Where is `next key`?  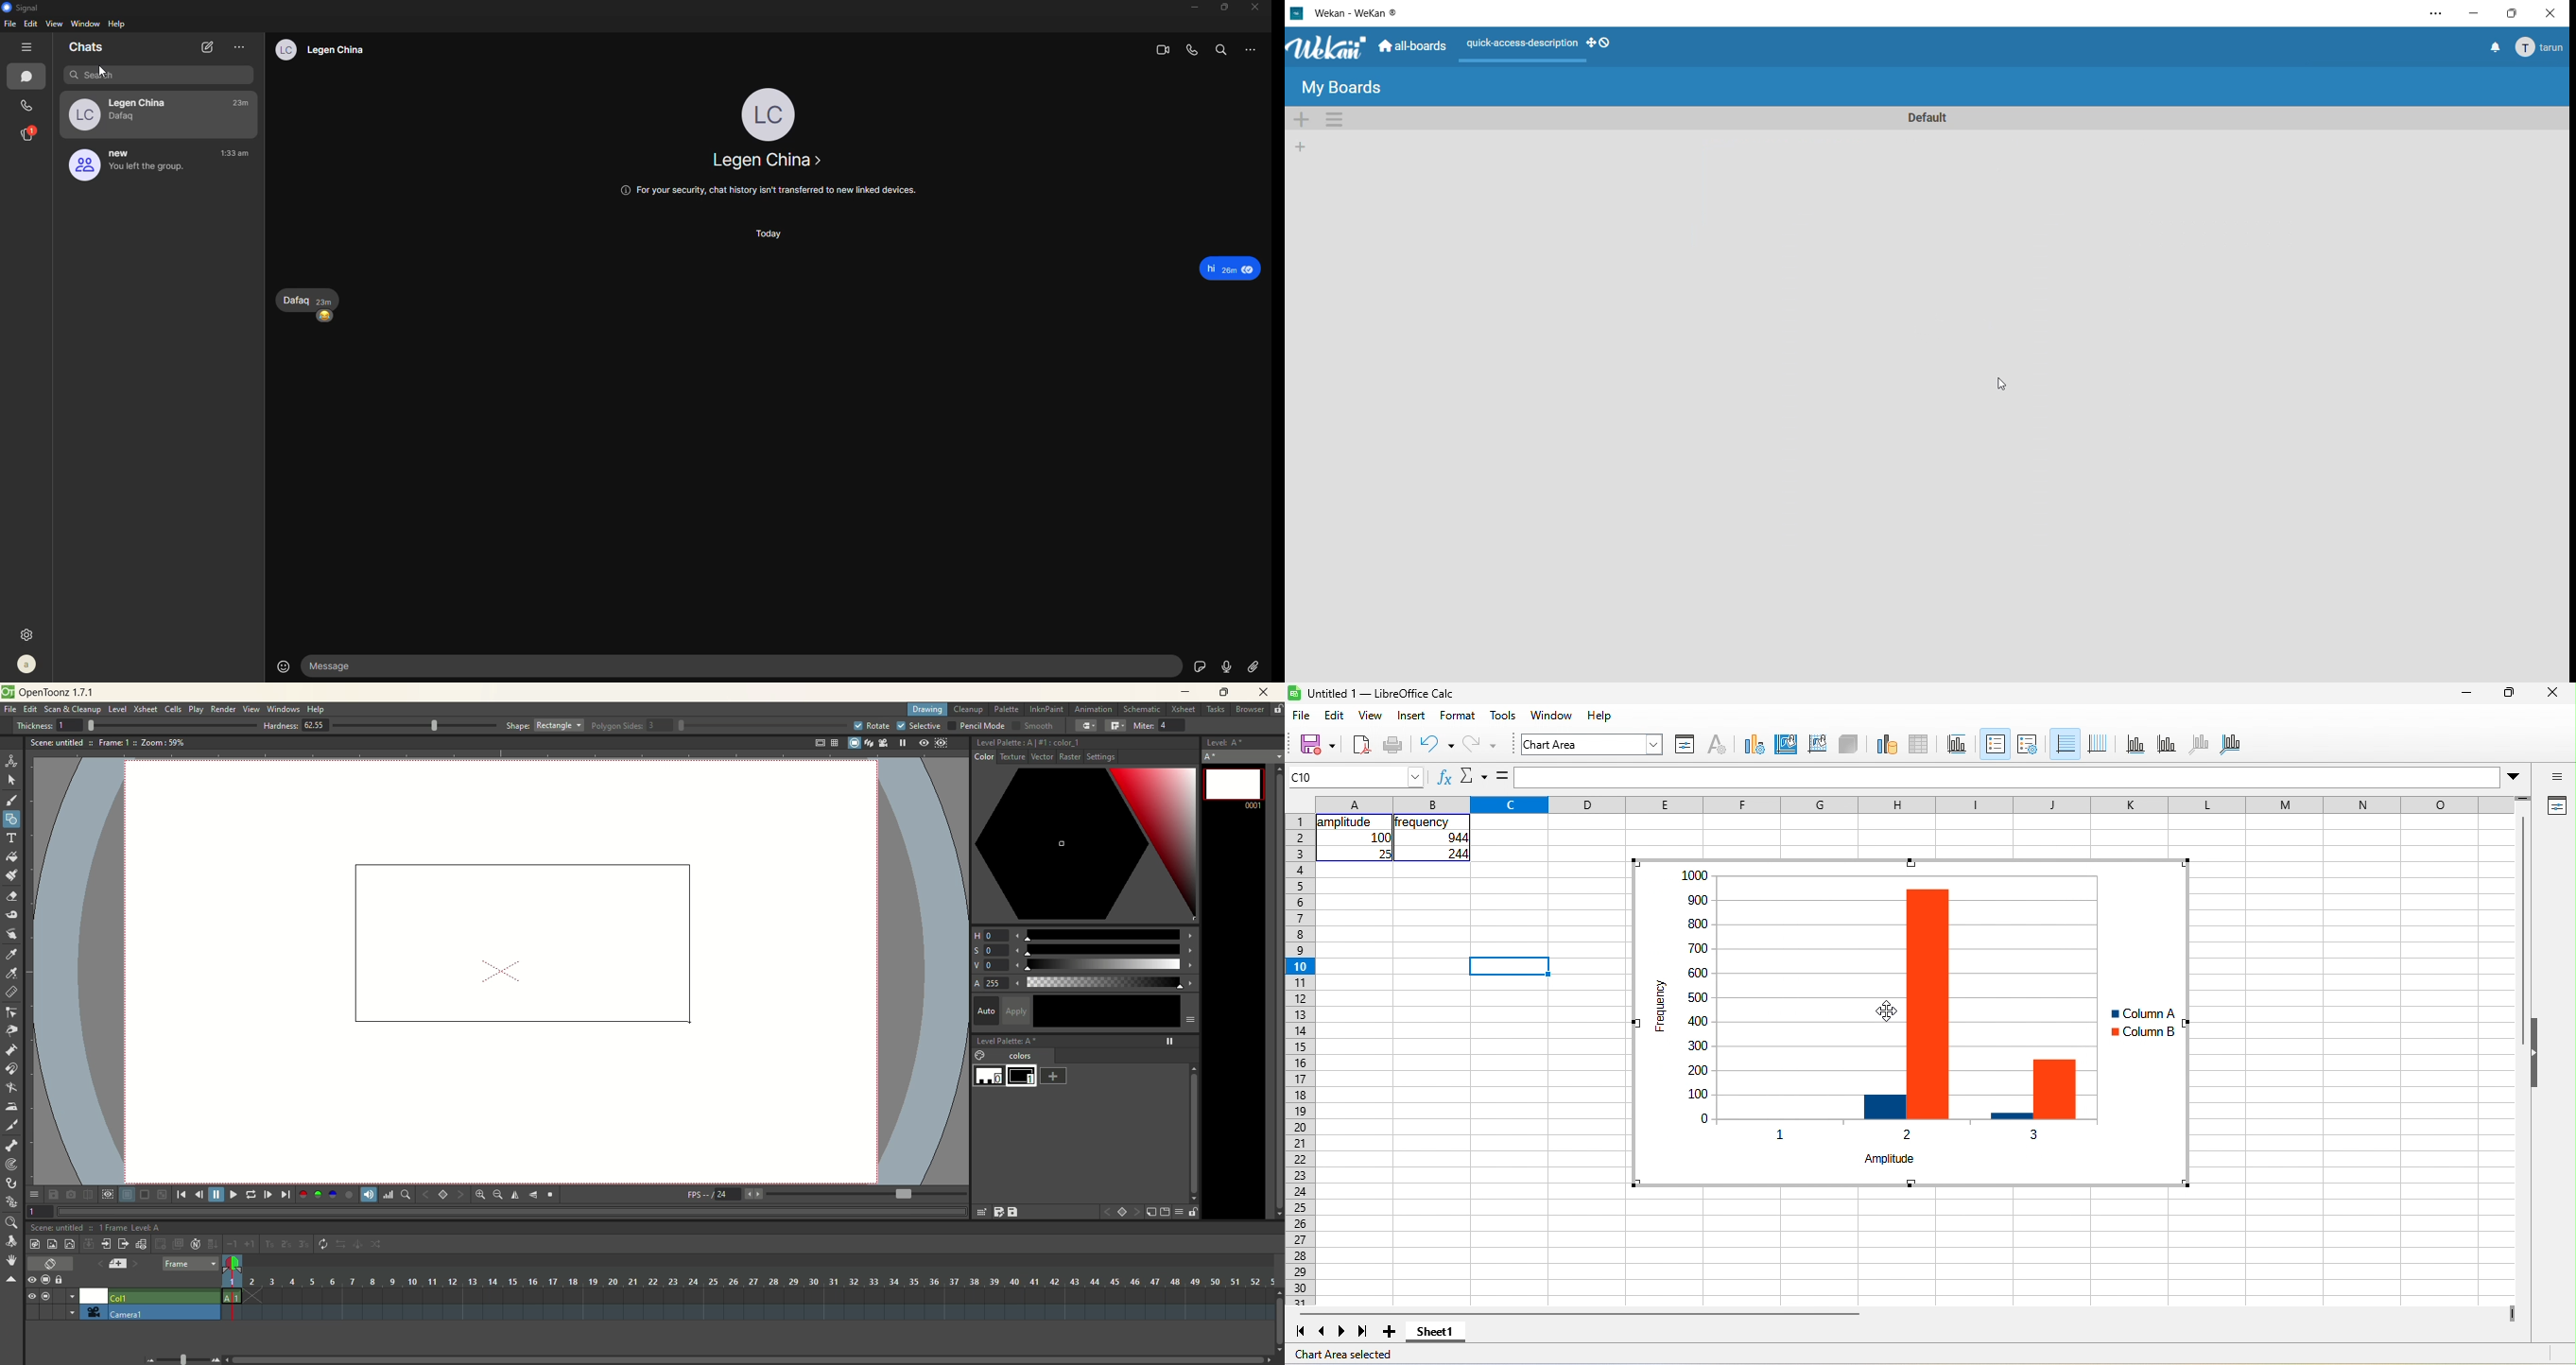 next key is located at coordinates (1138, 1212).